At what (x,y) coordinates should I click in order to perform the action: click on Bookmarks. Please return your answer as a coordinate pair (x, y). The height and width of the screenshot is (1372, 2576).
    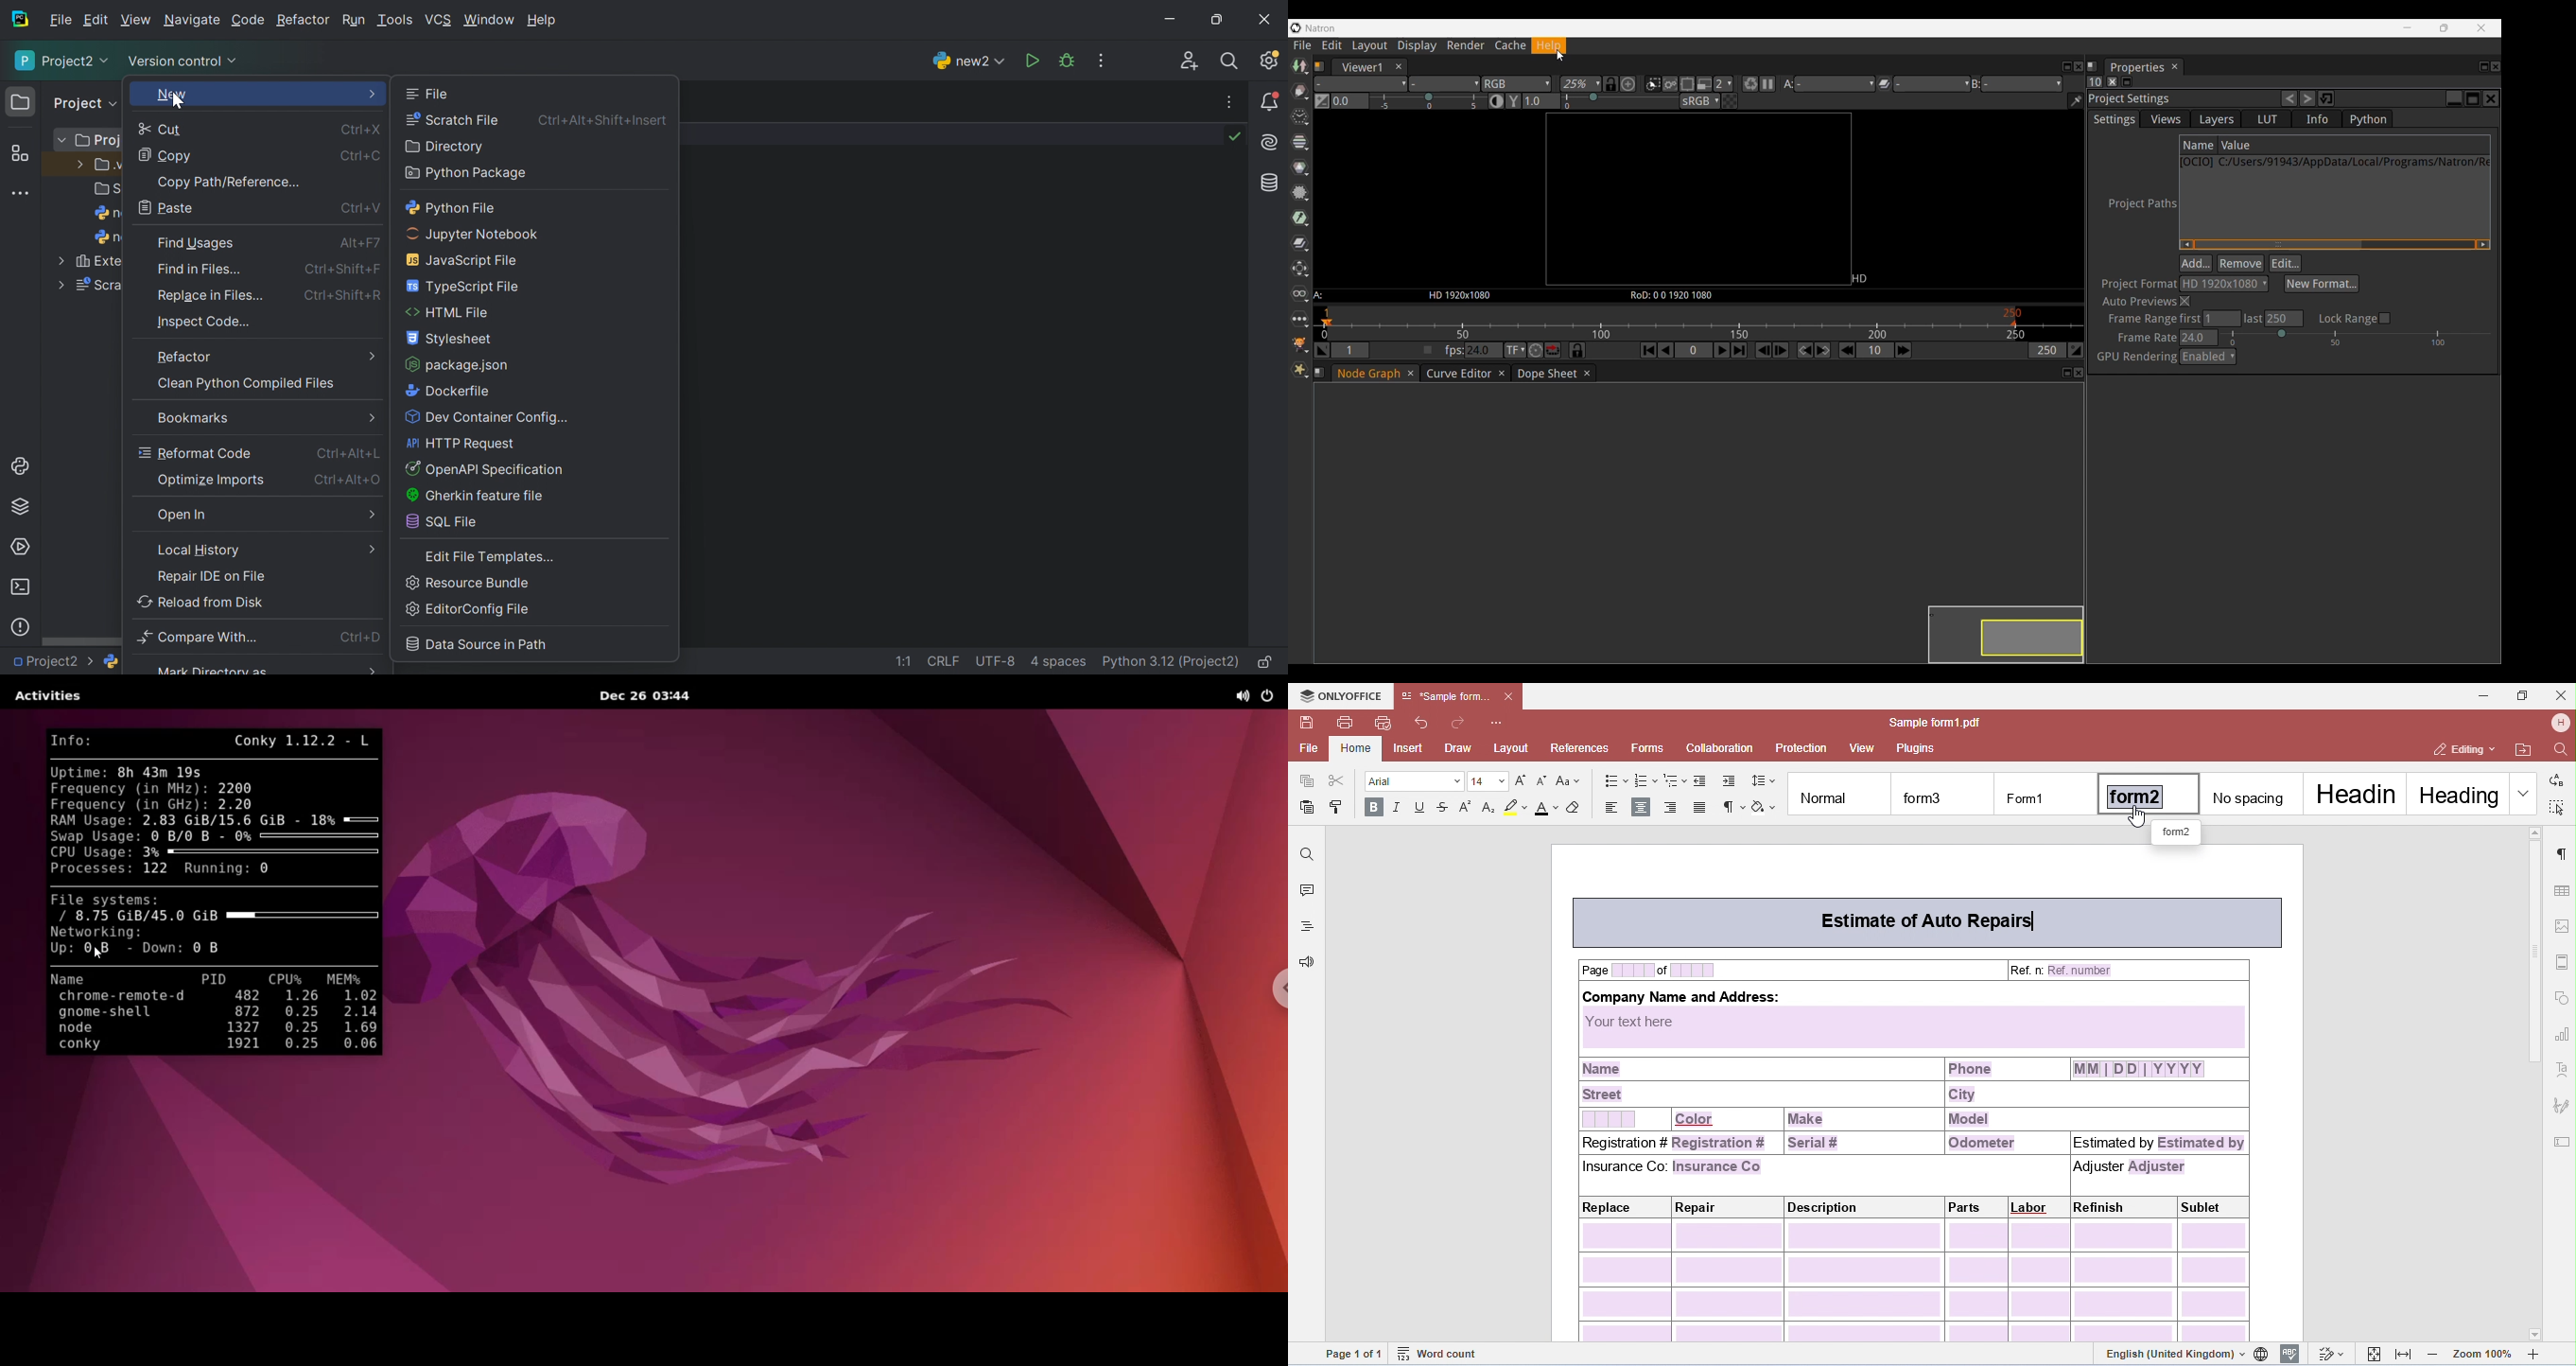
    Looking at the image, I should click on (192, 419).